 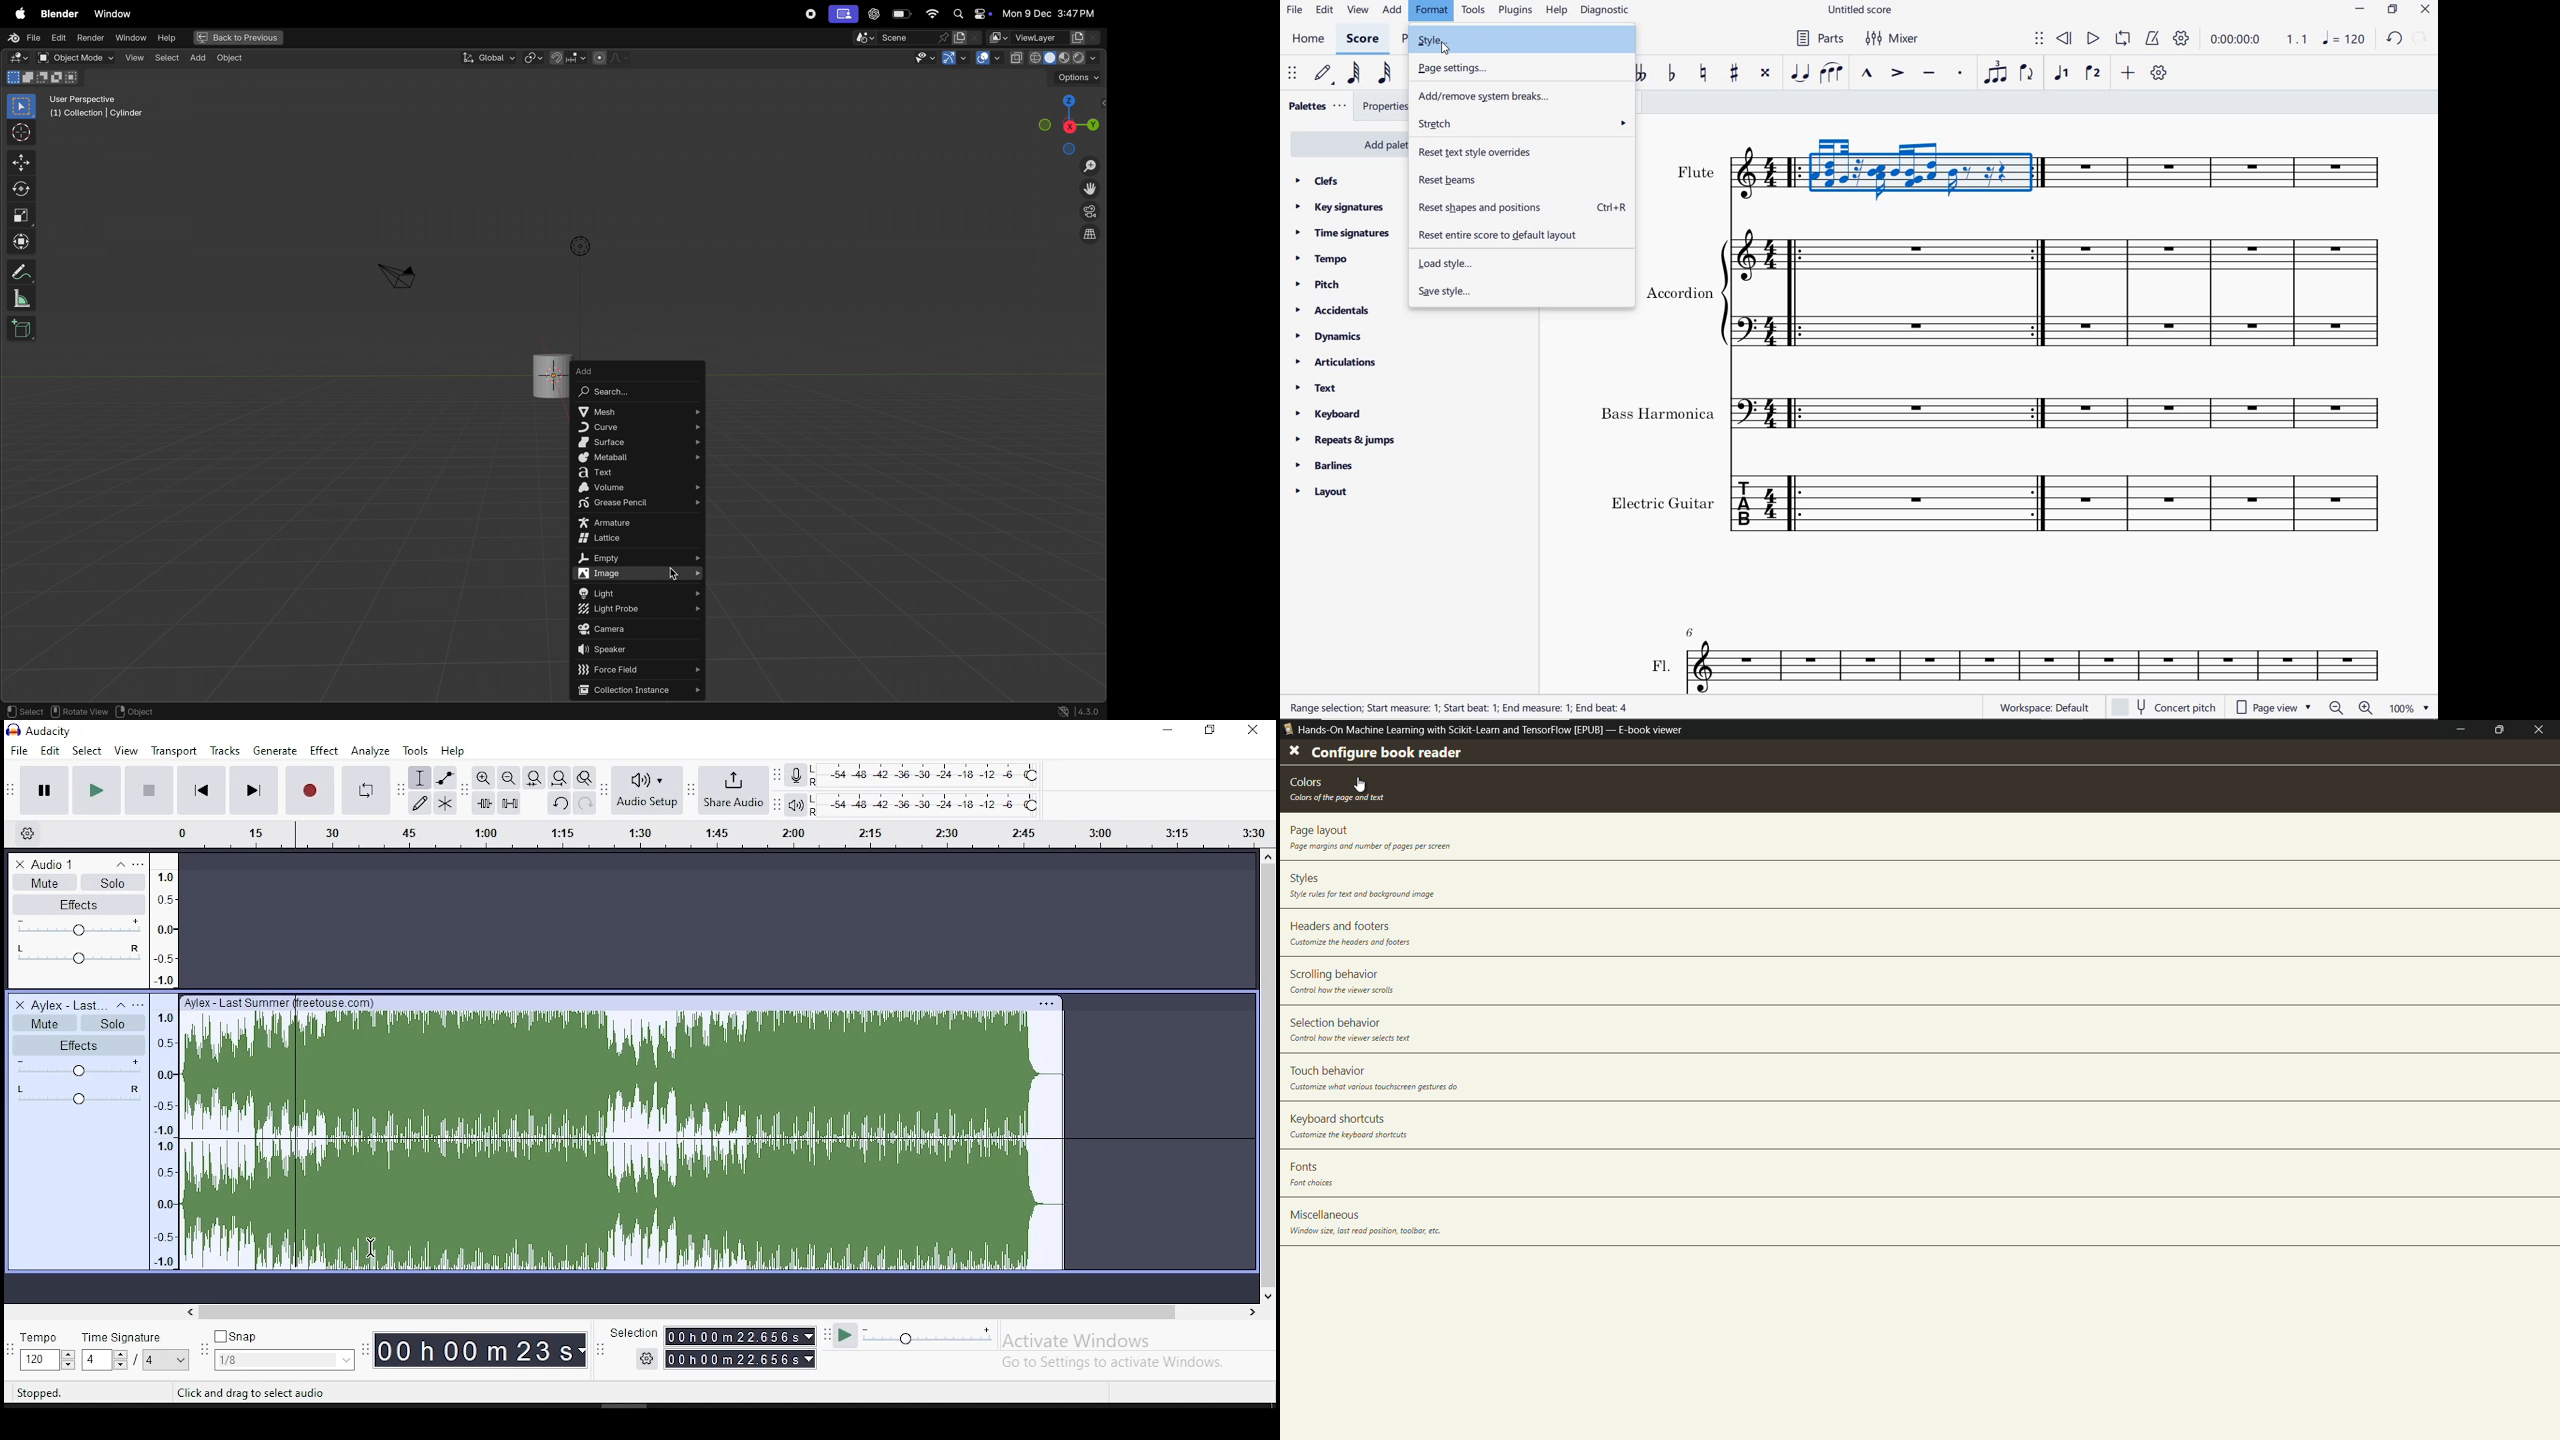 I want to click on apple widgets, so click(x=968, y=14).